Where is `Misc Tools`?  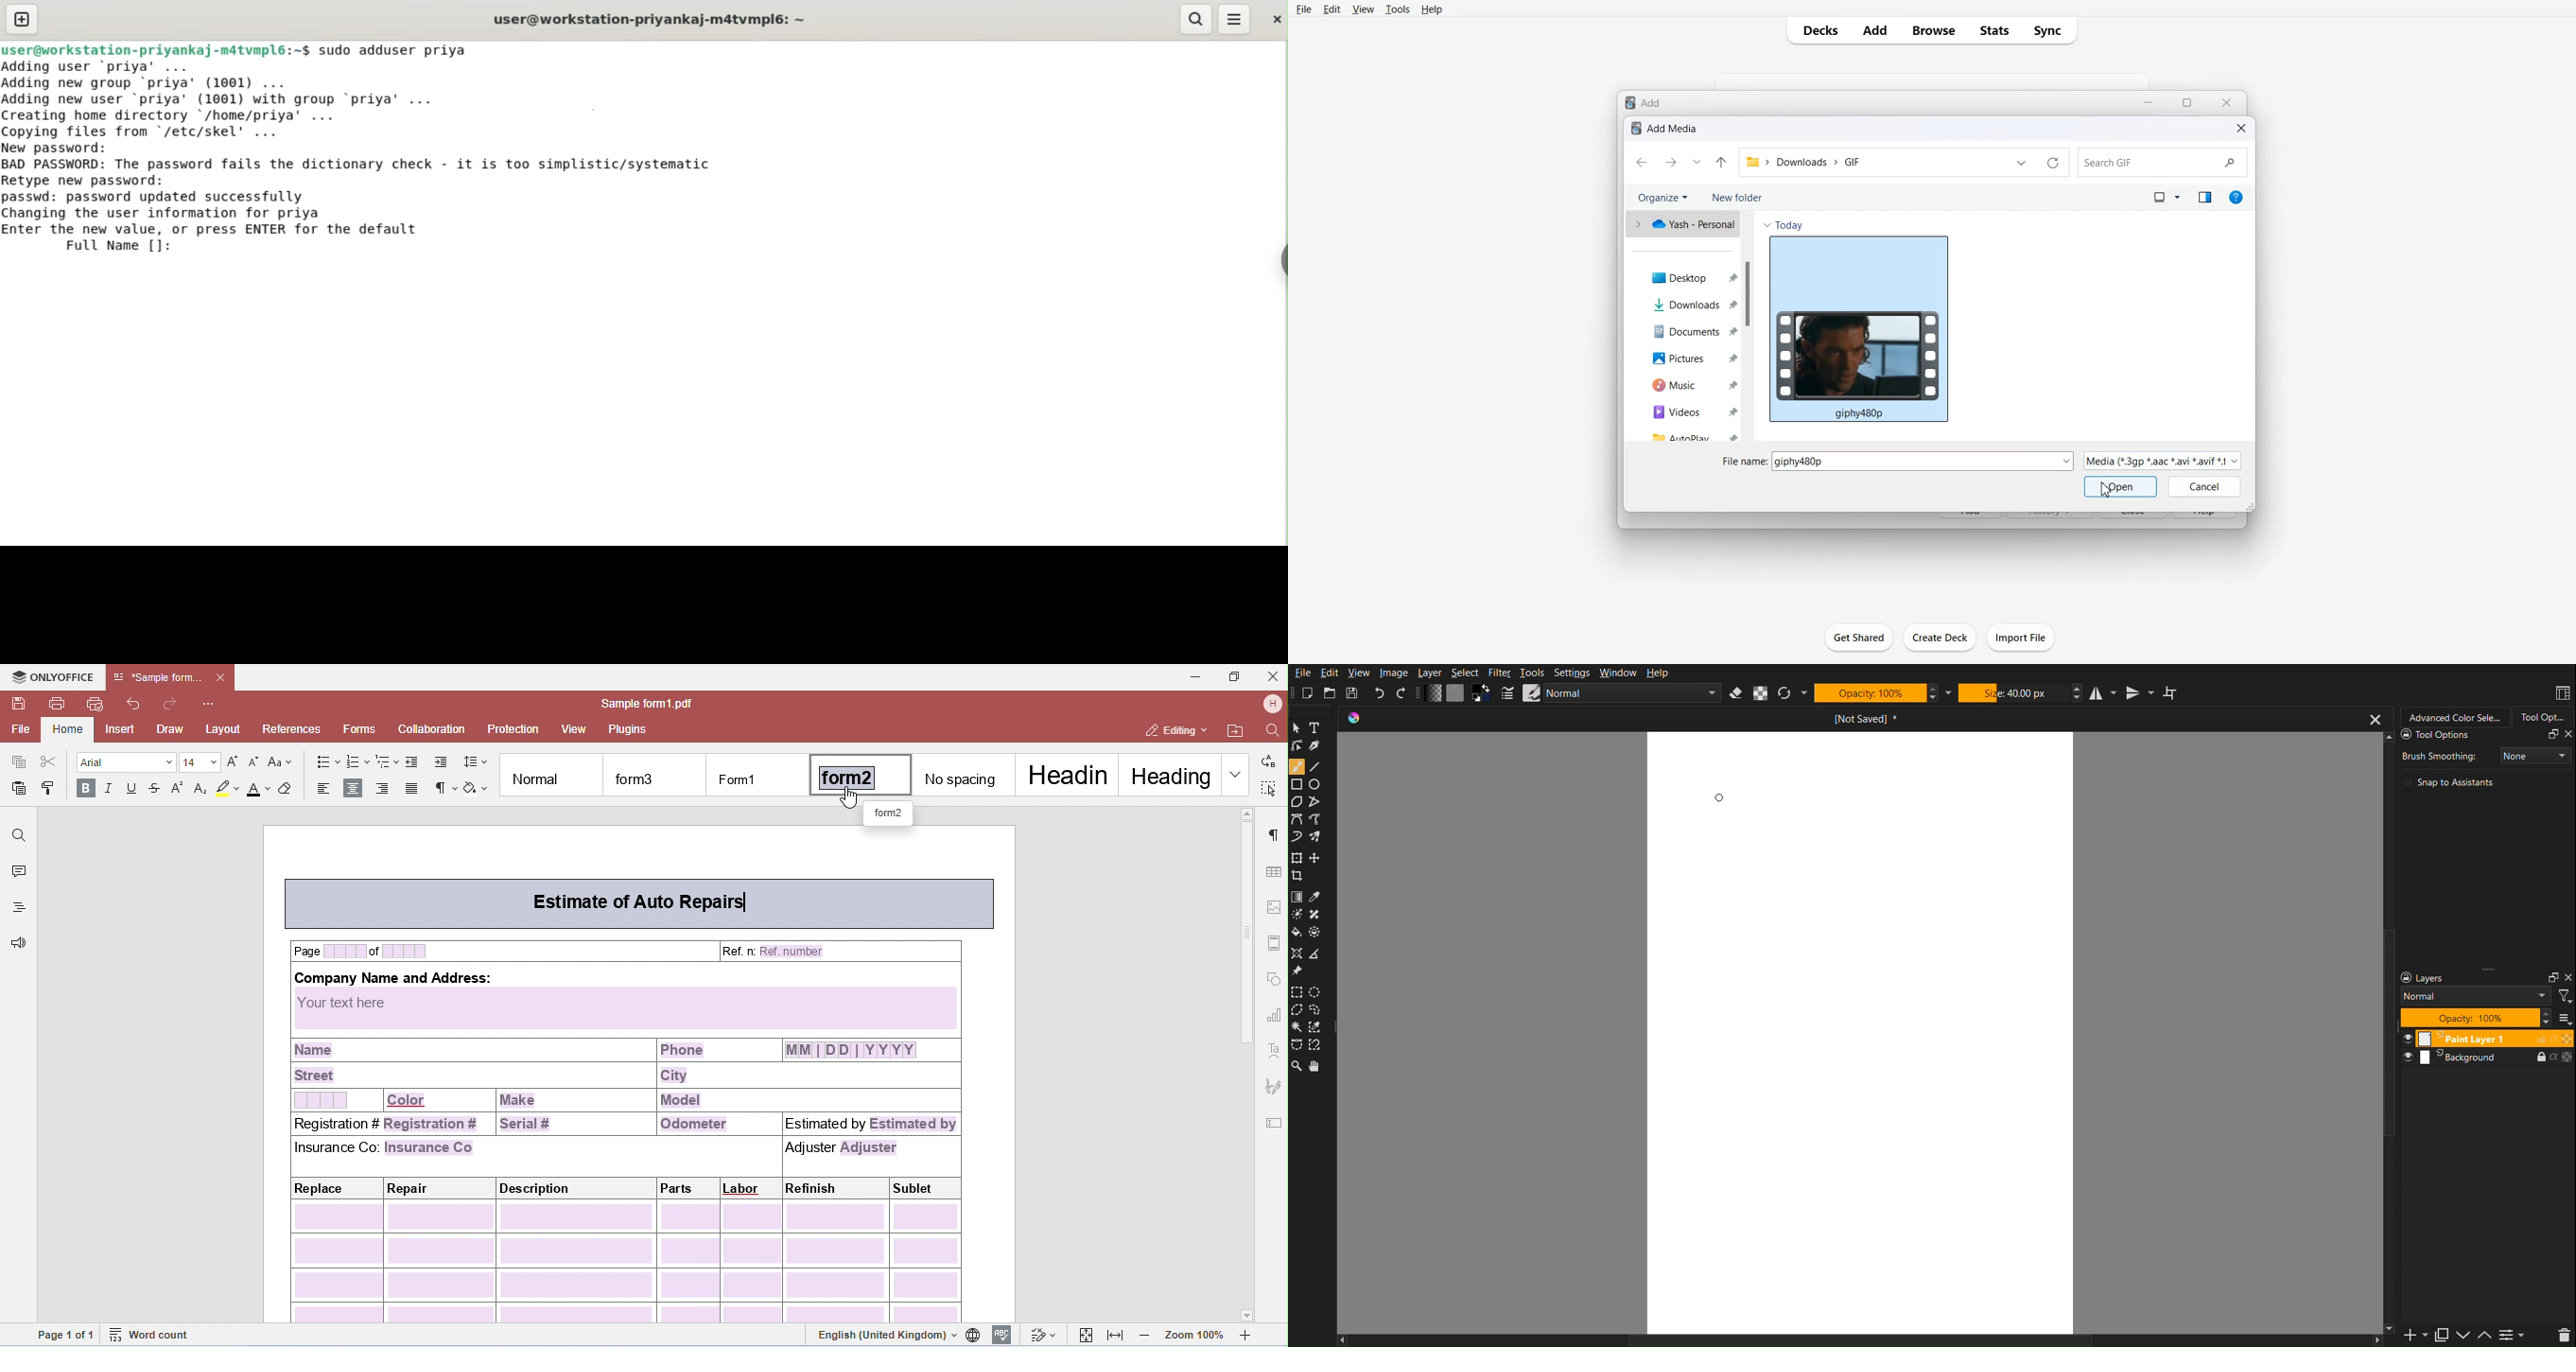
Misc Tools is located at coordinates (1299, 951).